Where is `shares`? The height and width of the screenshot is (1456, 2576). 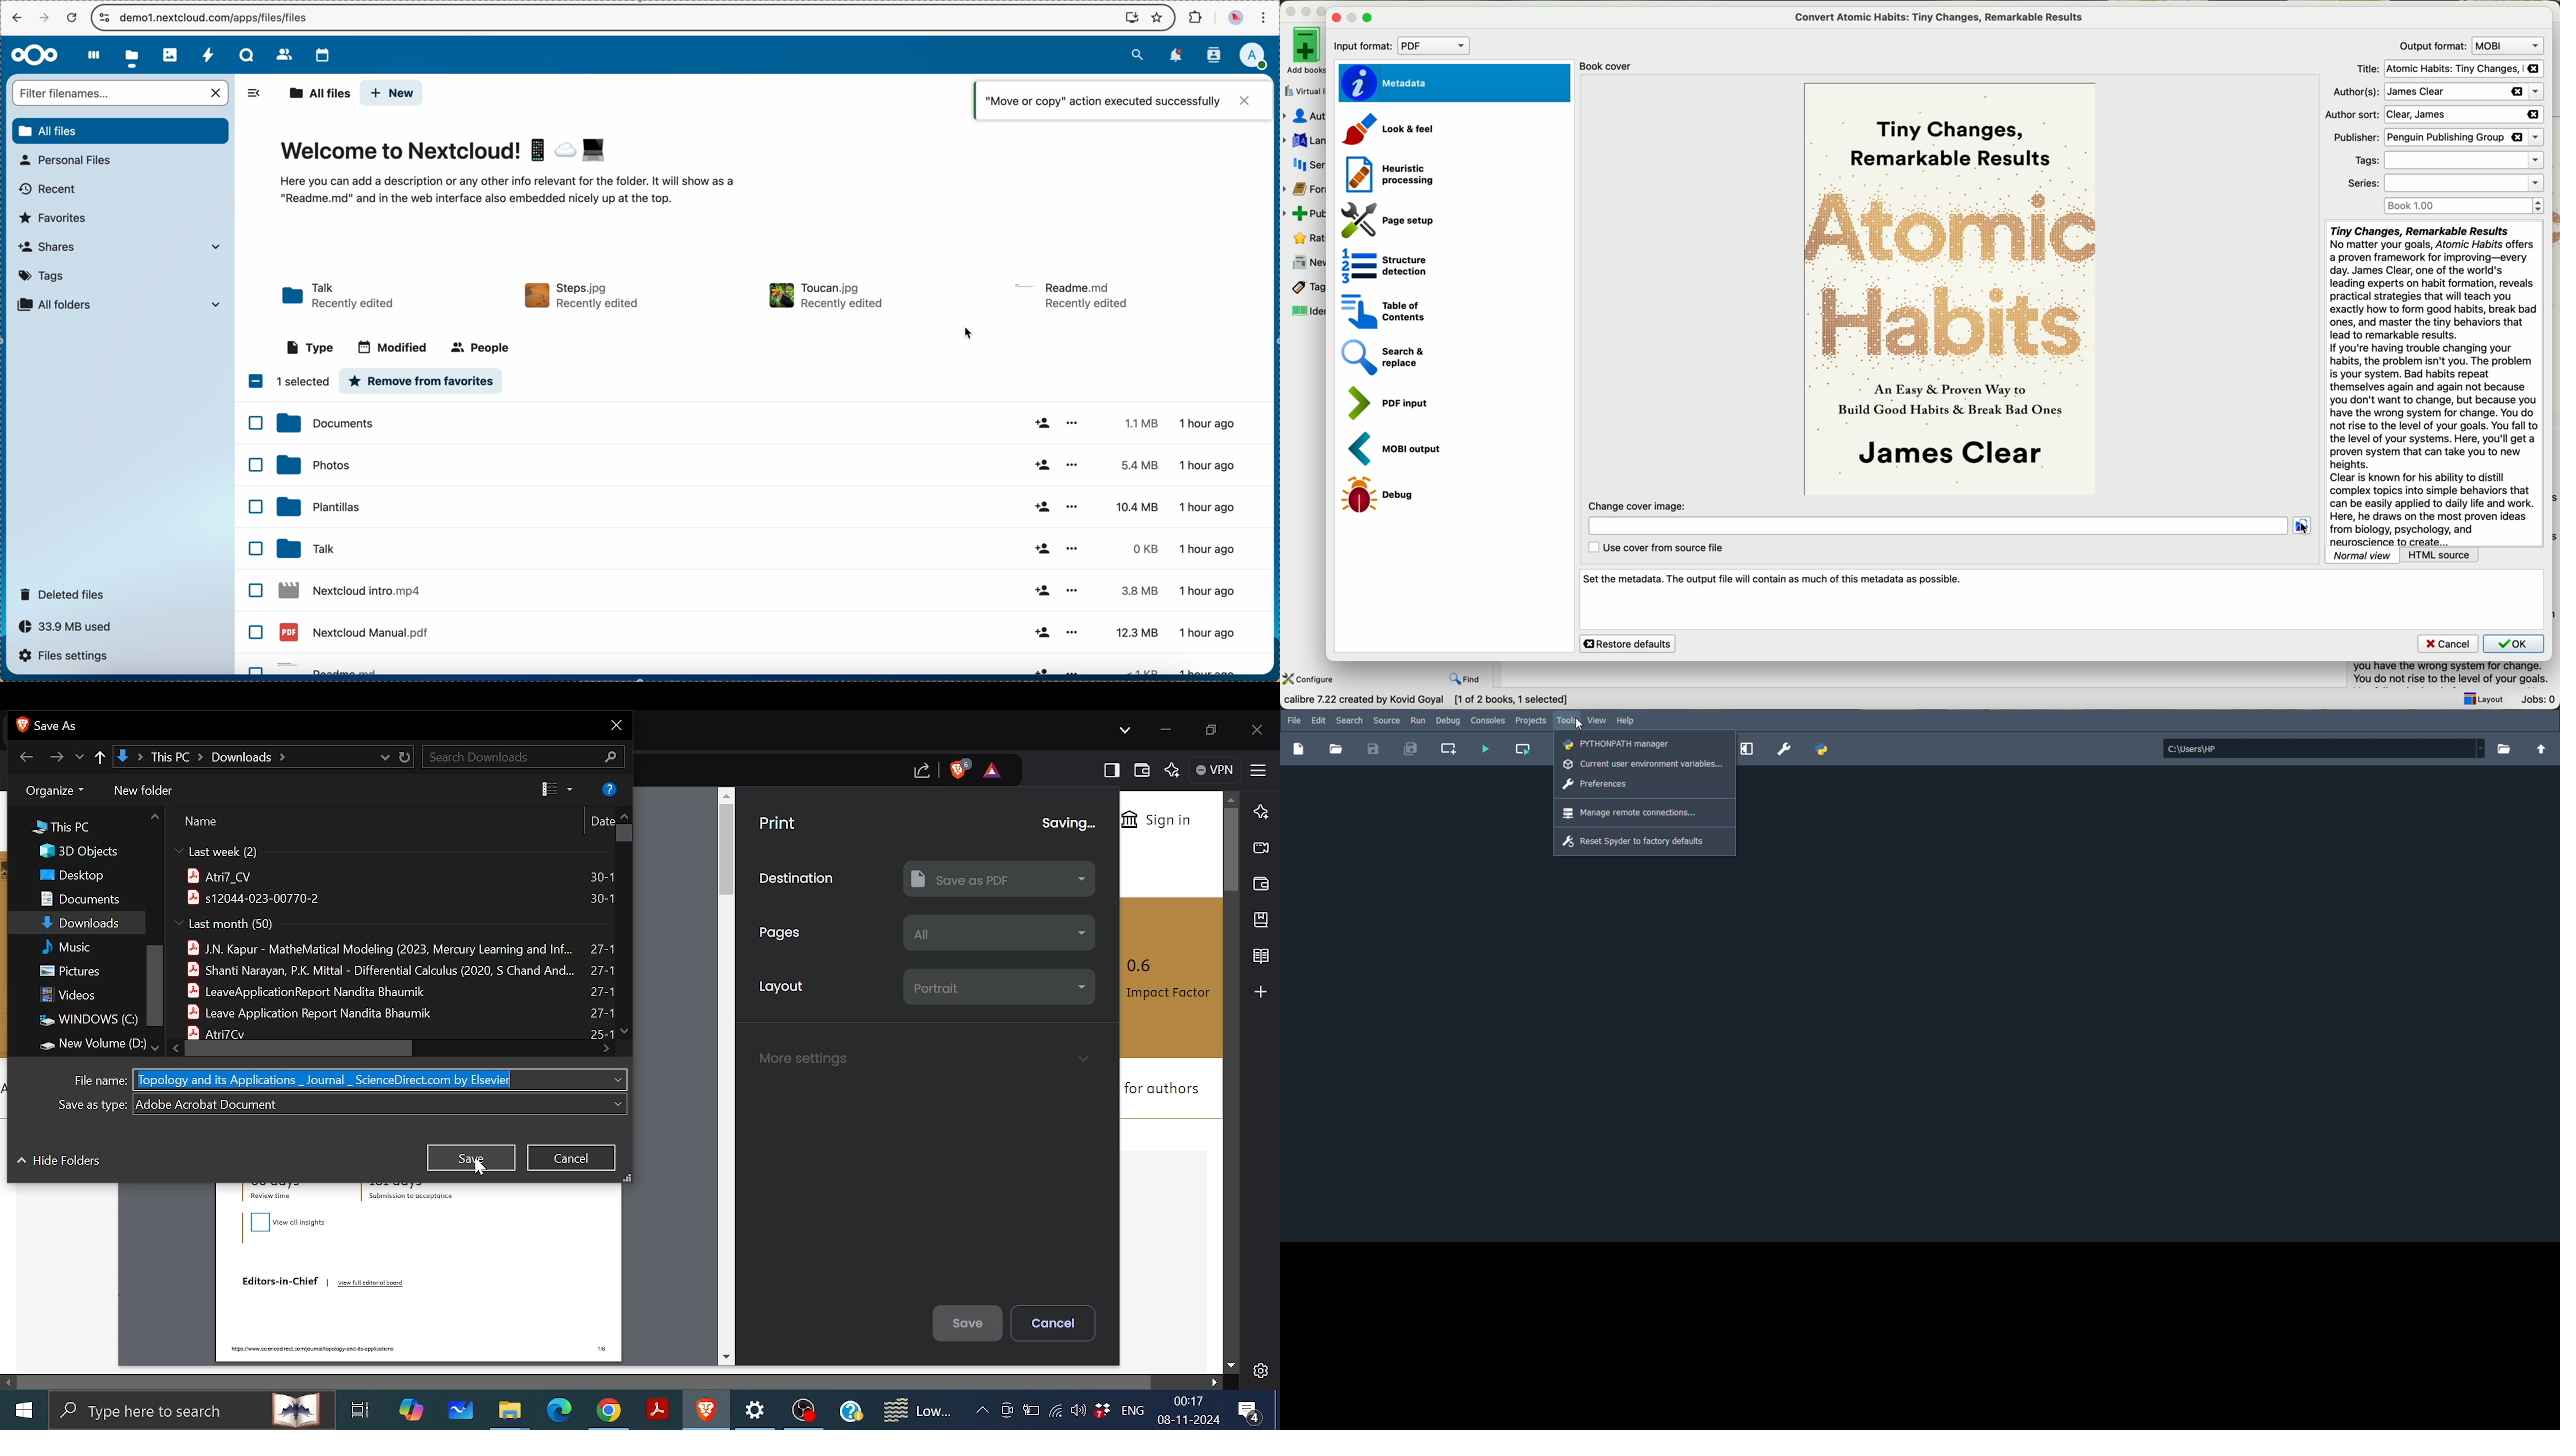
shares is located at coordinates (120, 247).